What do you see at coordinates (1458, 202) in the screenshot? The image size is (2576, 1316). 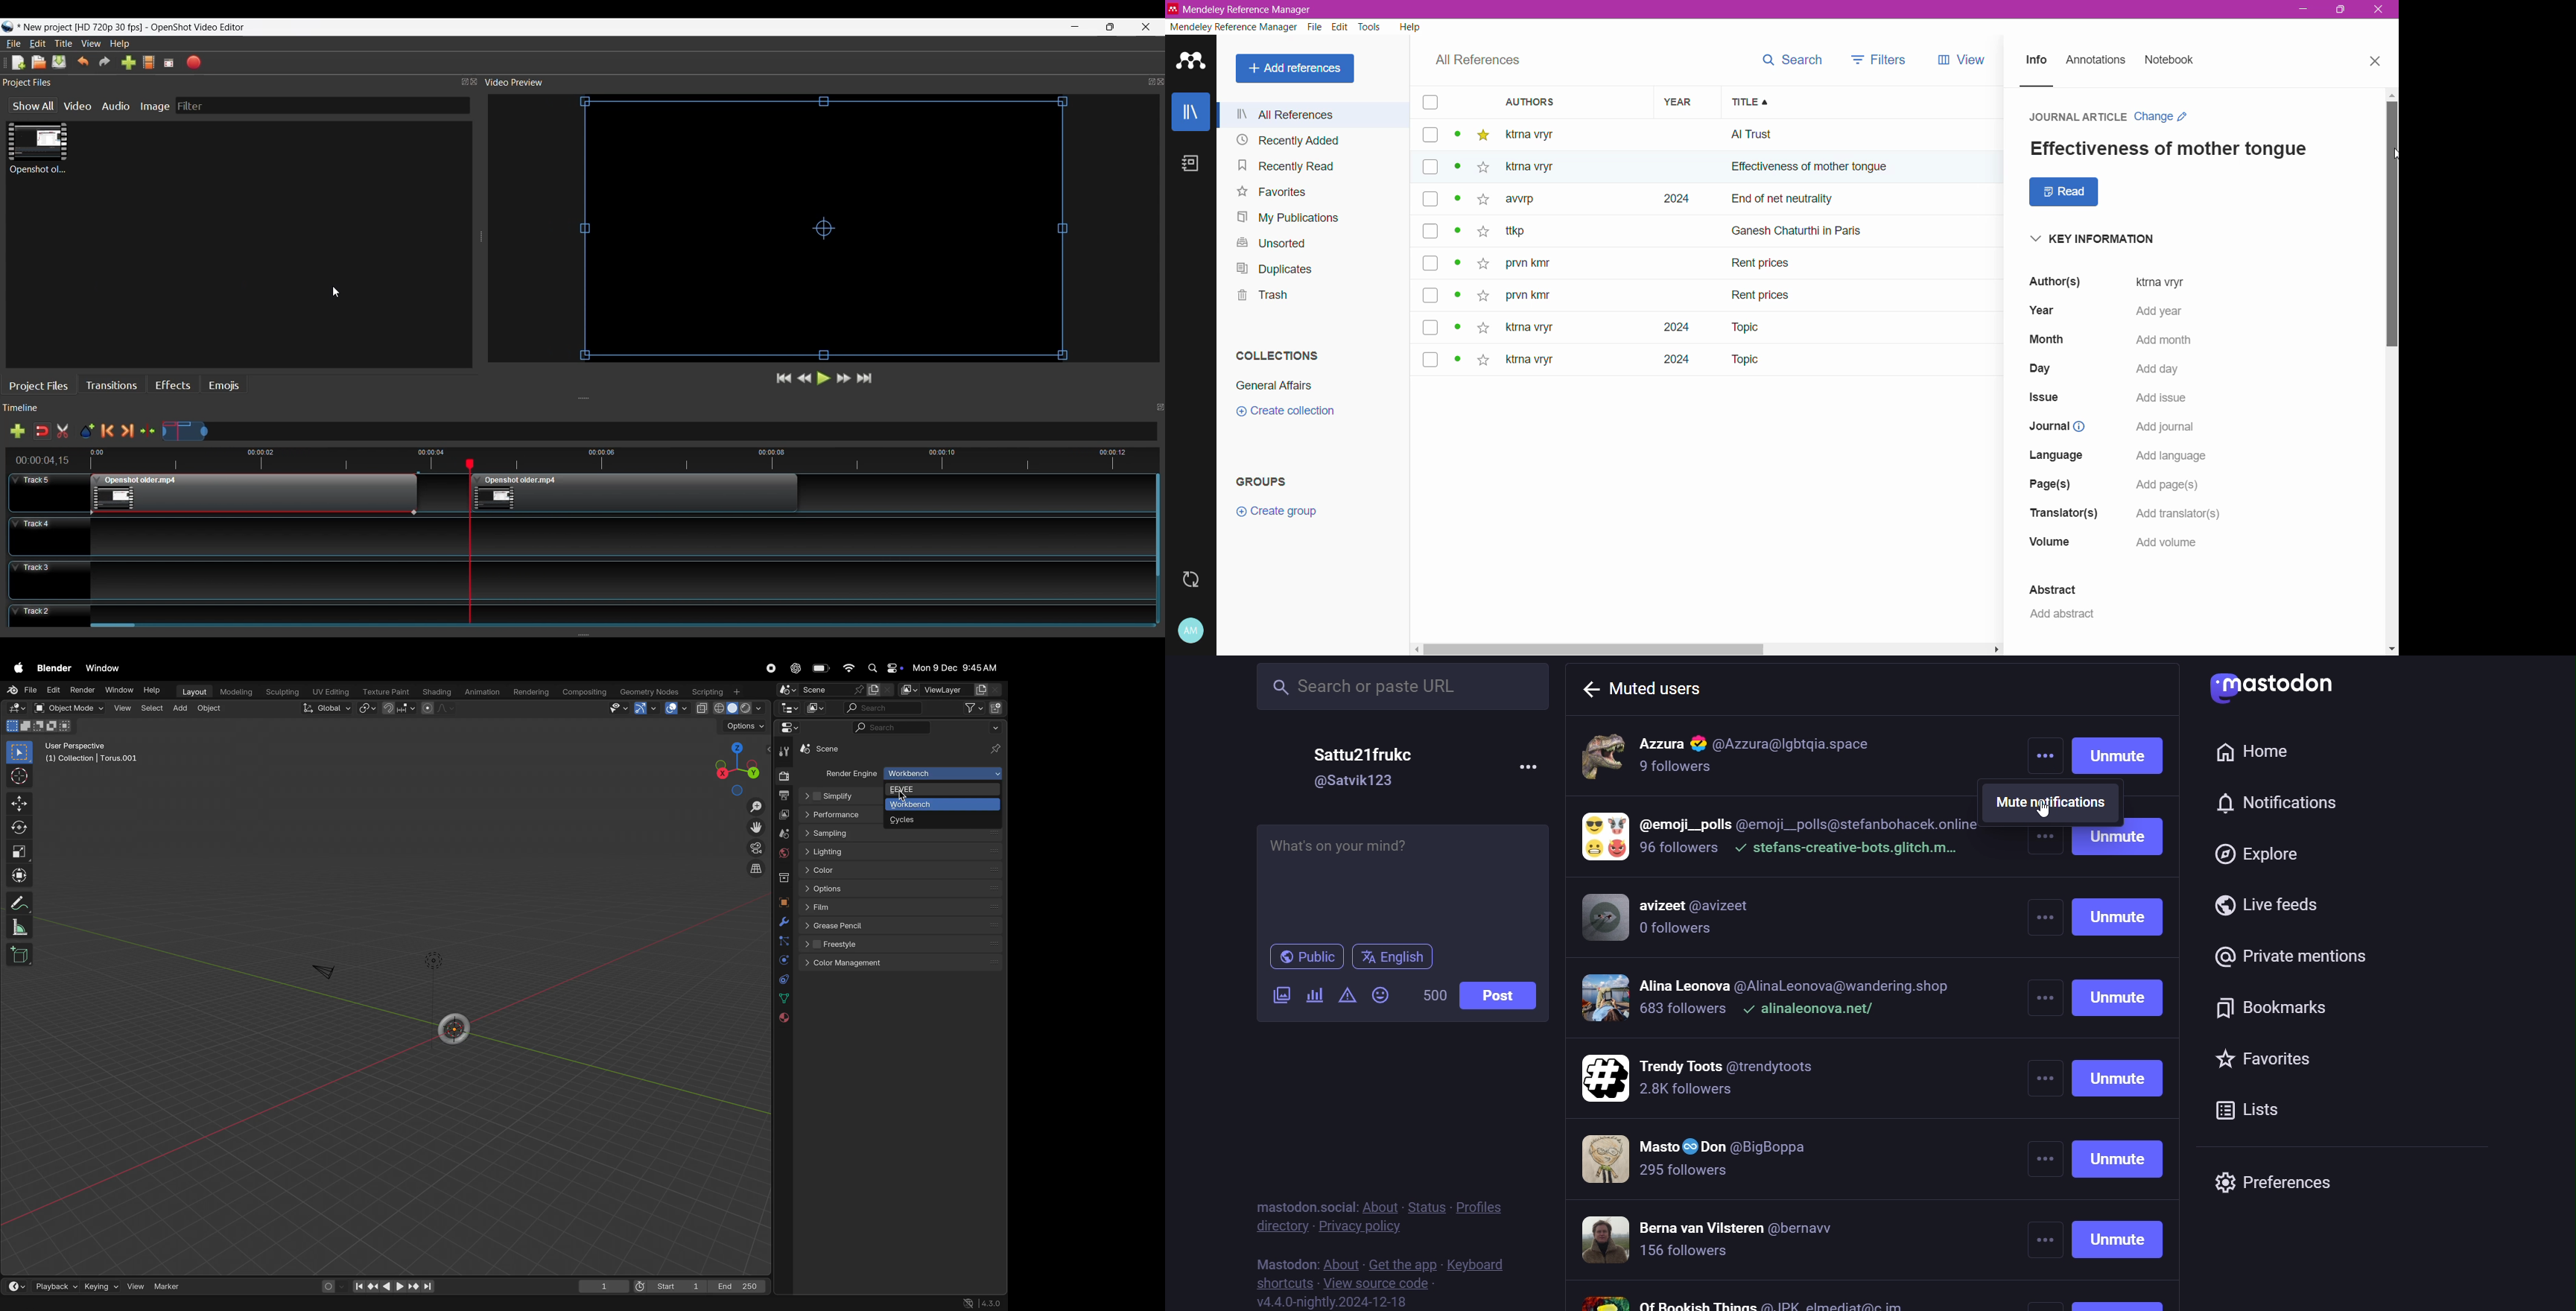 I see `dot ` at bounding box center [1458, 202].